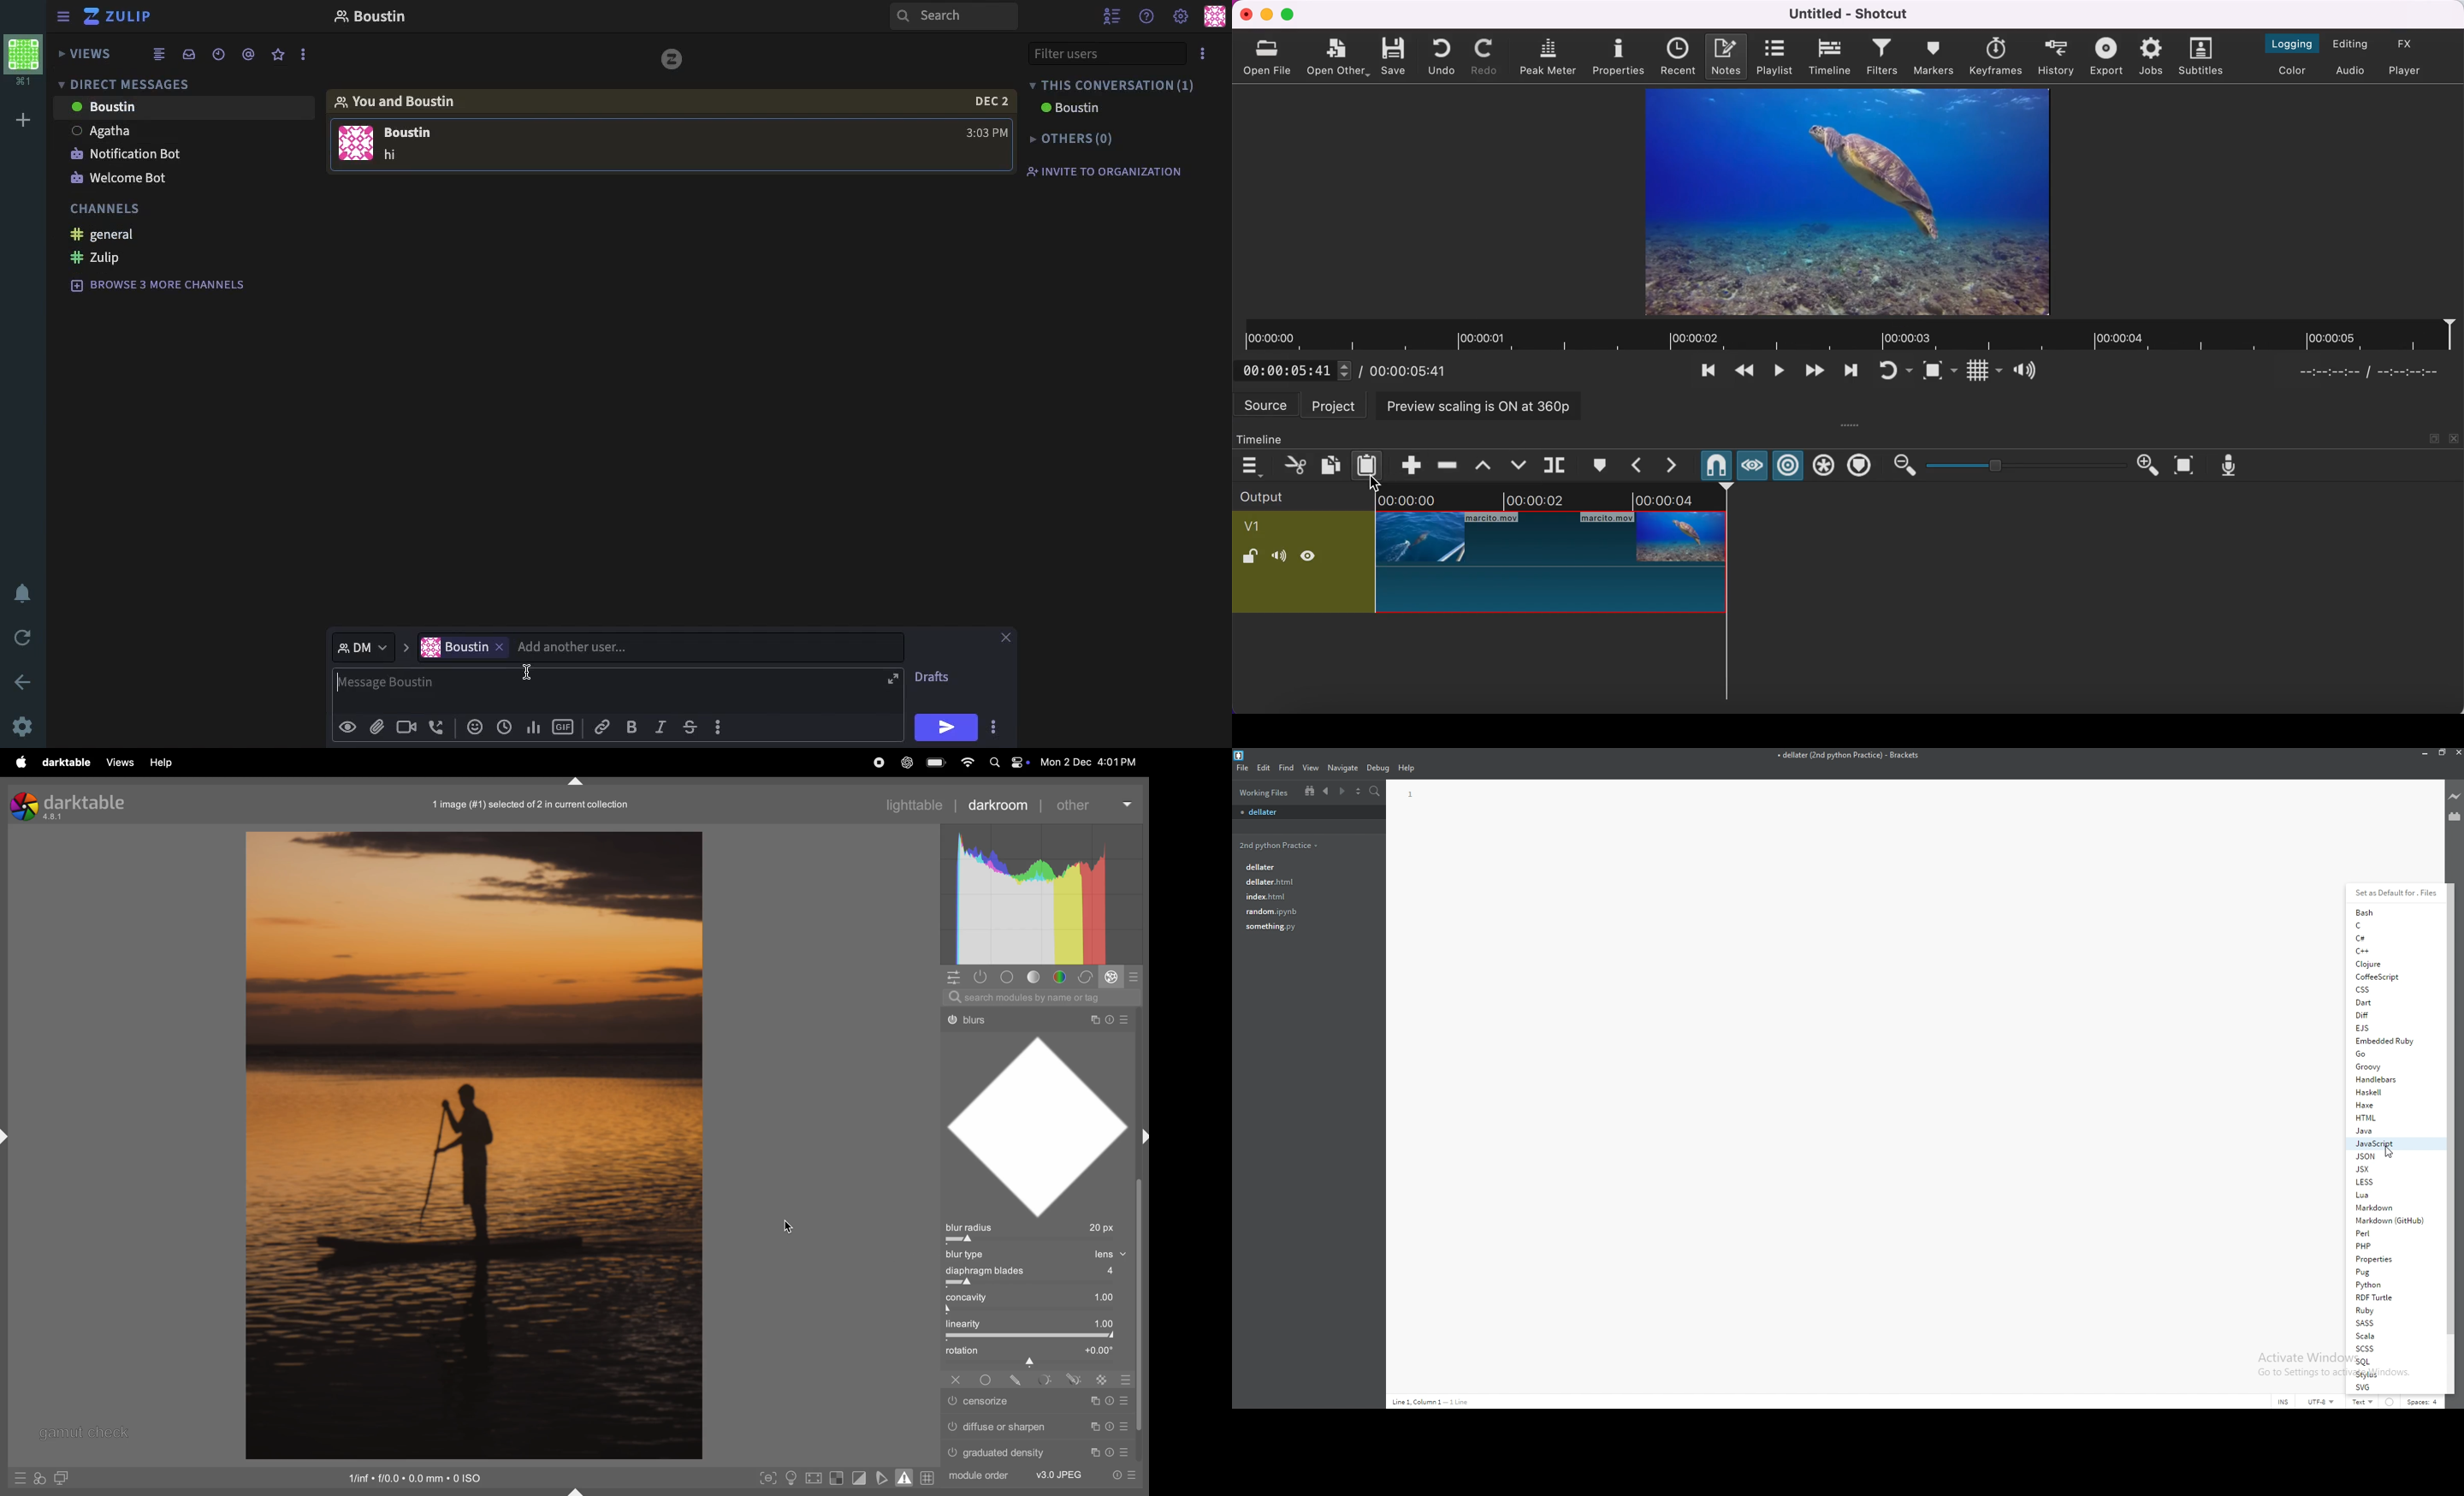 This screenshot has width=2464, height=1512. What do you see at coordinates (1555, 465) in the screenshot?
I see `split at playhead` at bounding box center [1555, 465].